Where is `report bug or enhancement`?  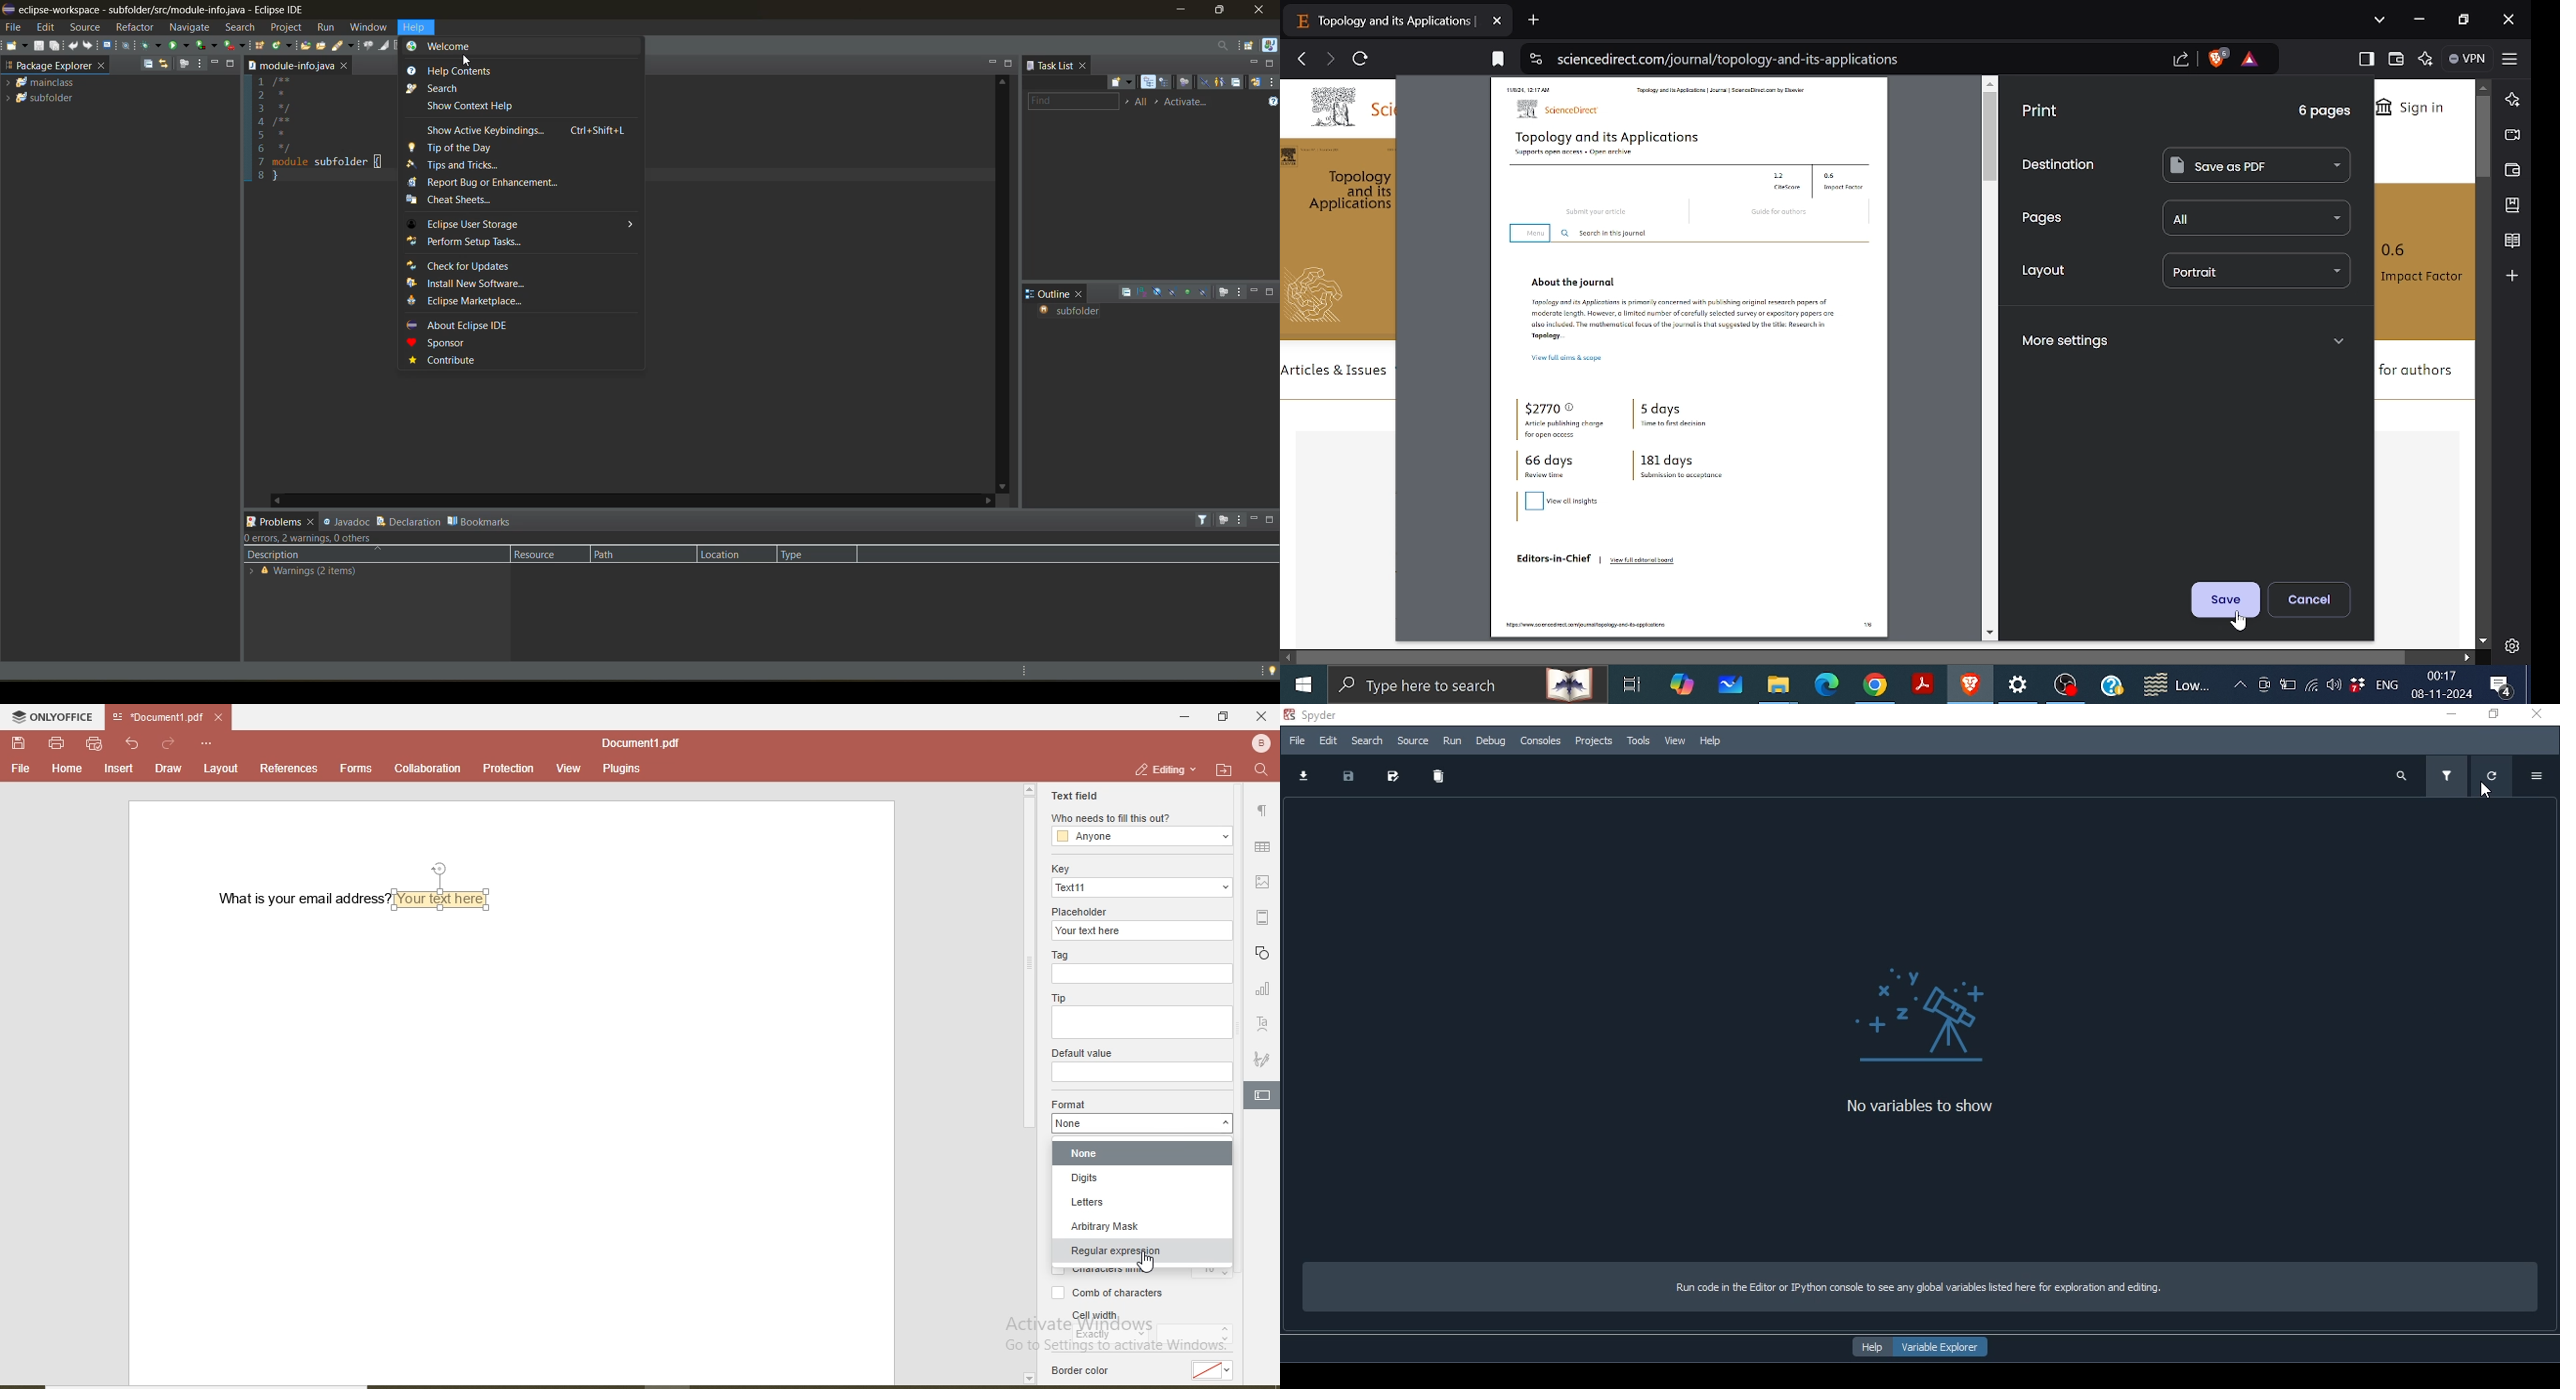 report bug or enhancement is located at coordinates (495, 183).